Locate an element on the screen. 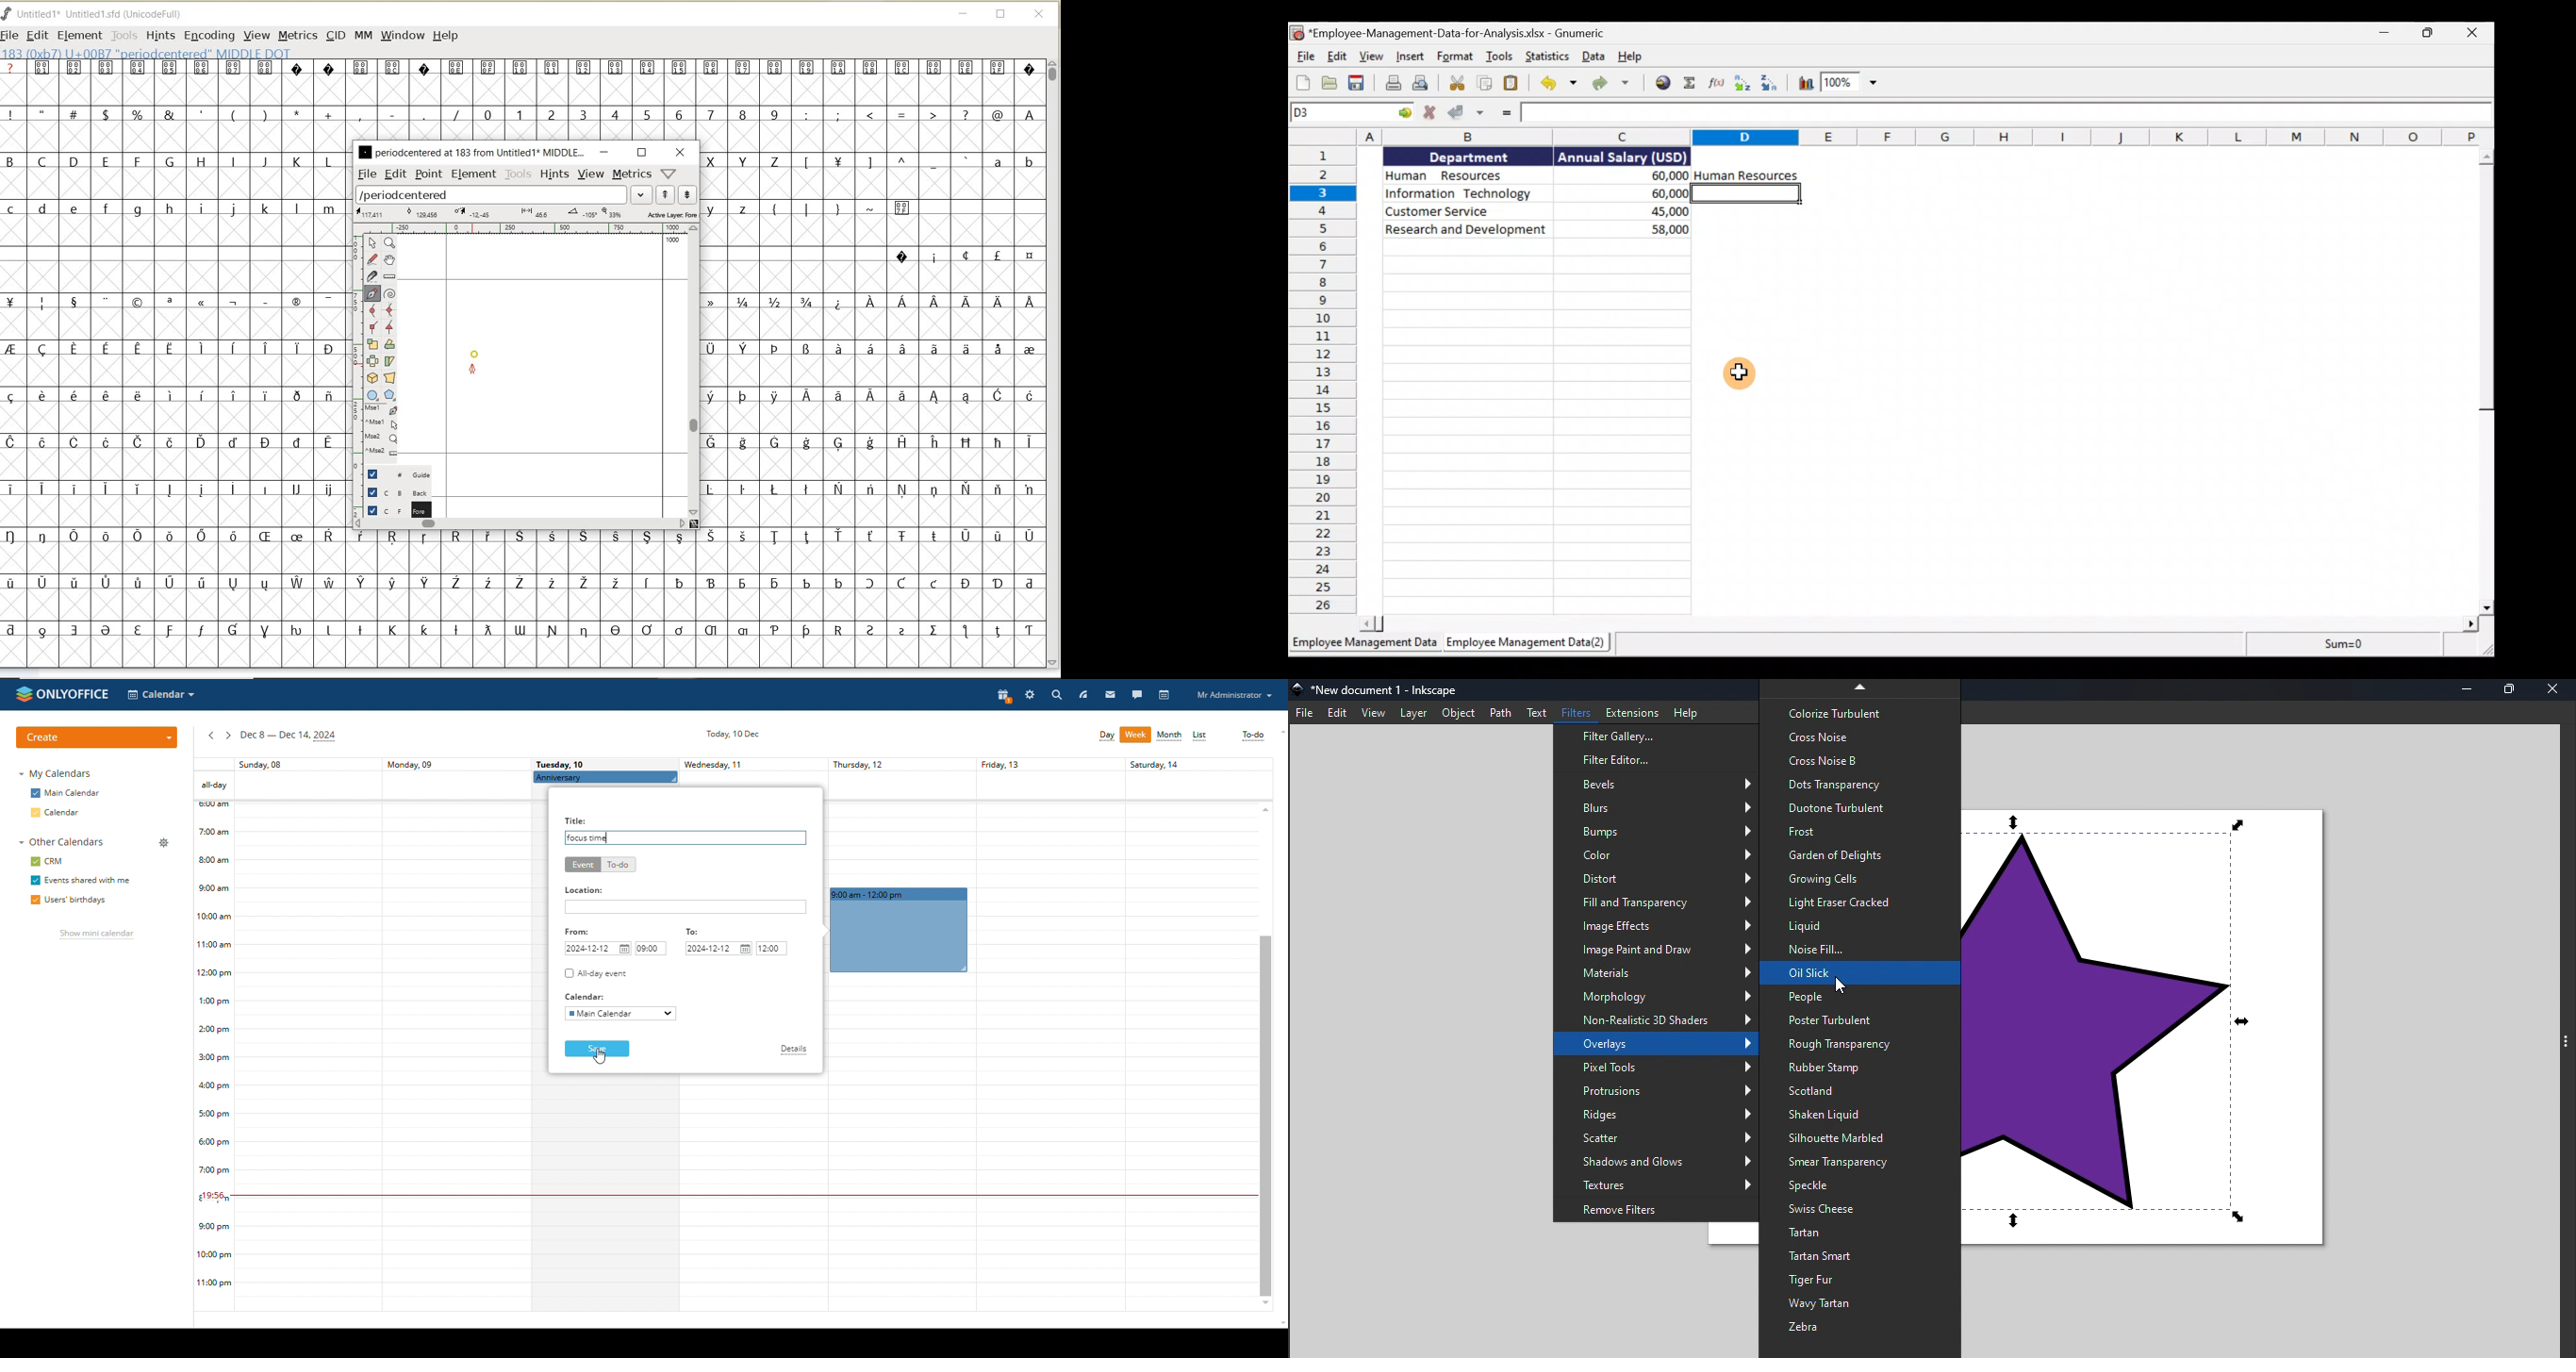  current date is located at coordinates (730, 735).